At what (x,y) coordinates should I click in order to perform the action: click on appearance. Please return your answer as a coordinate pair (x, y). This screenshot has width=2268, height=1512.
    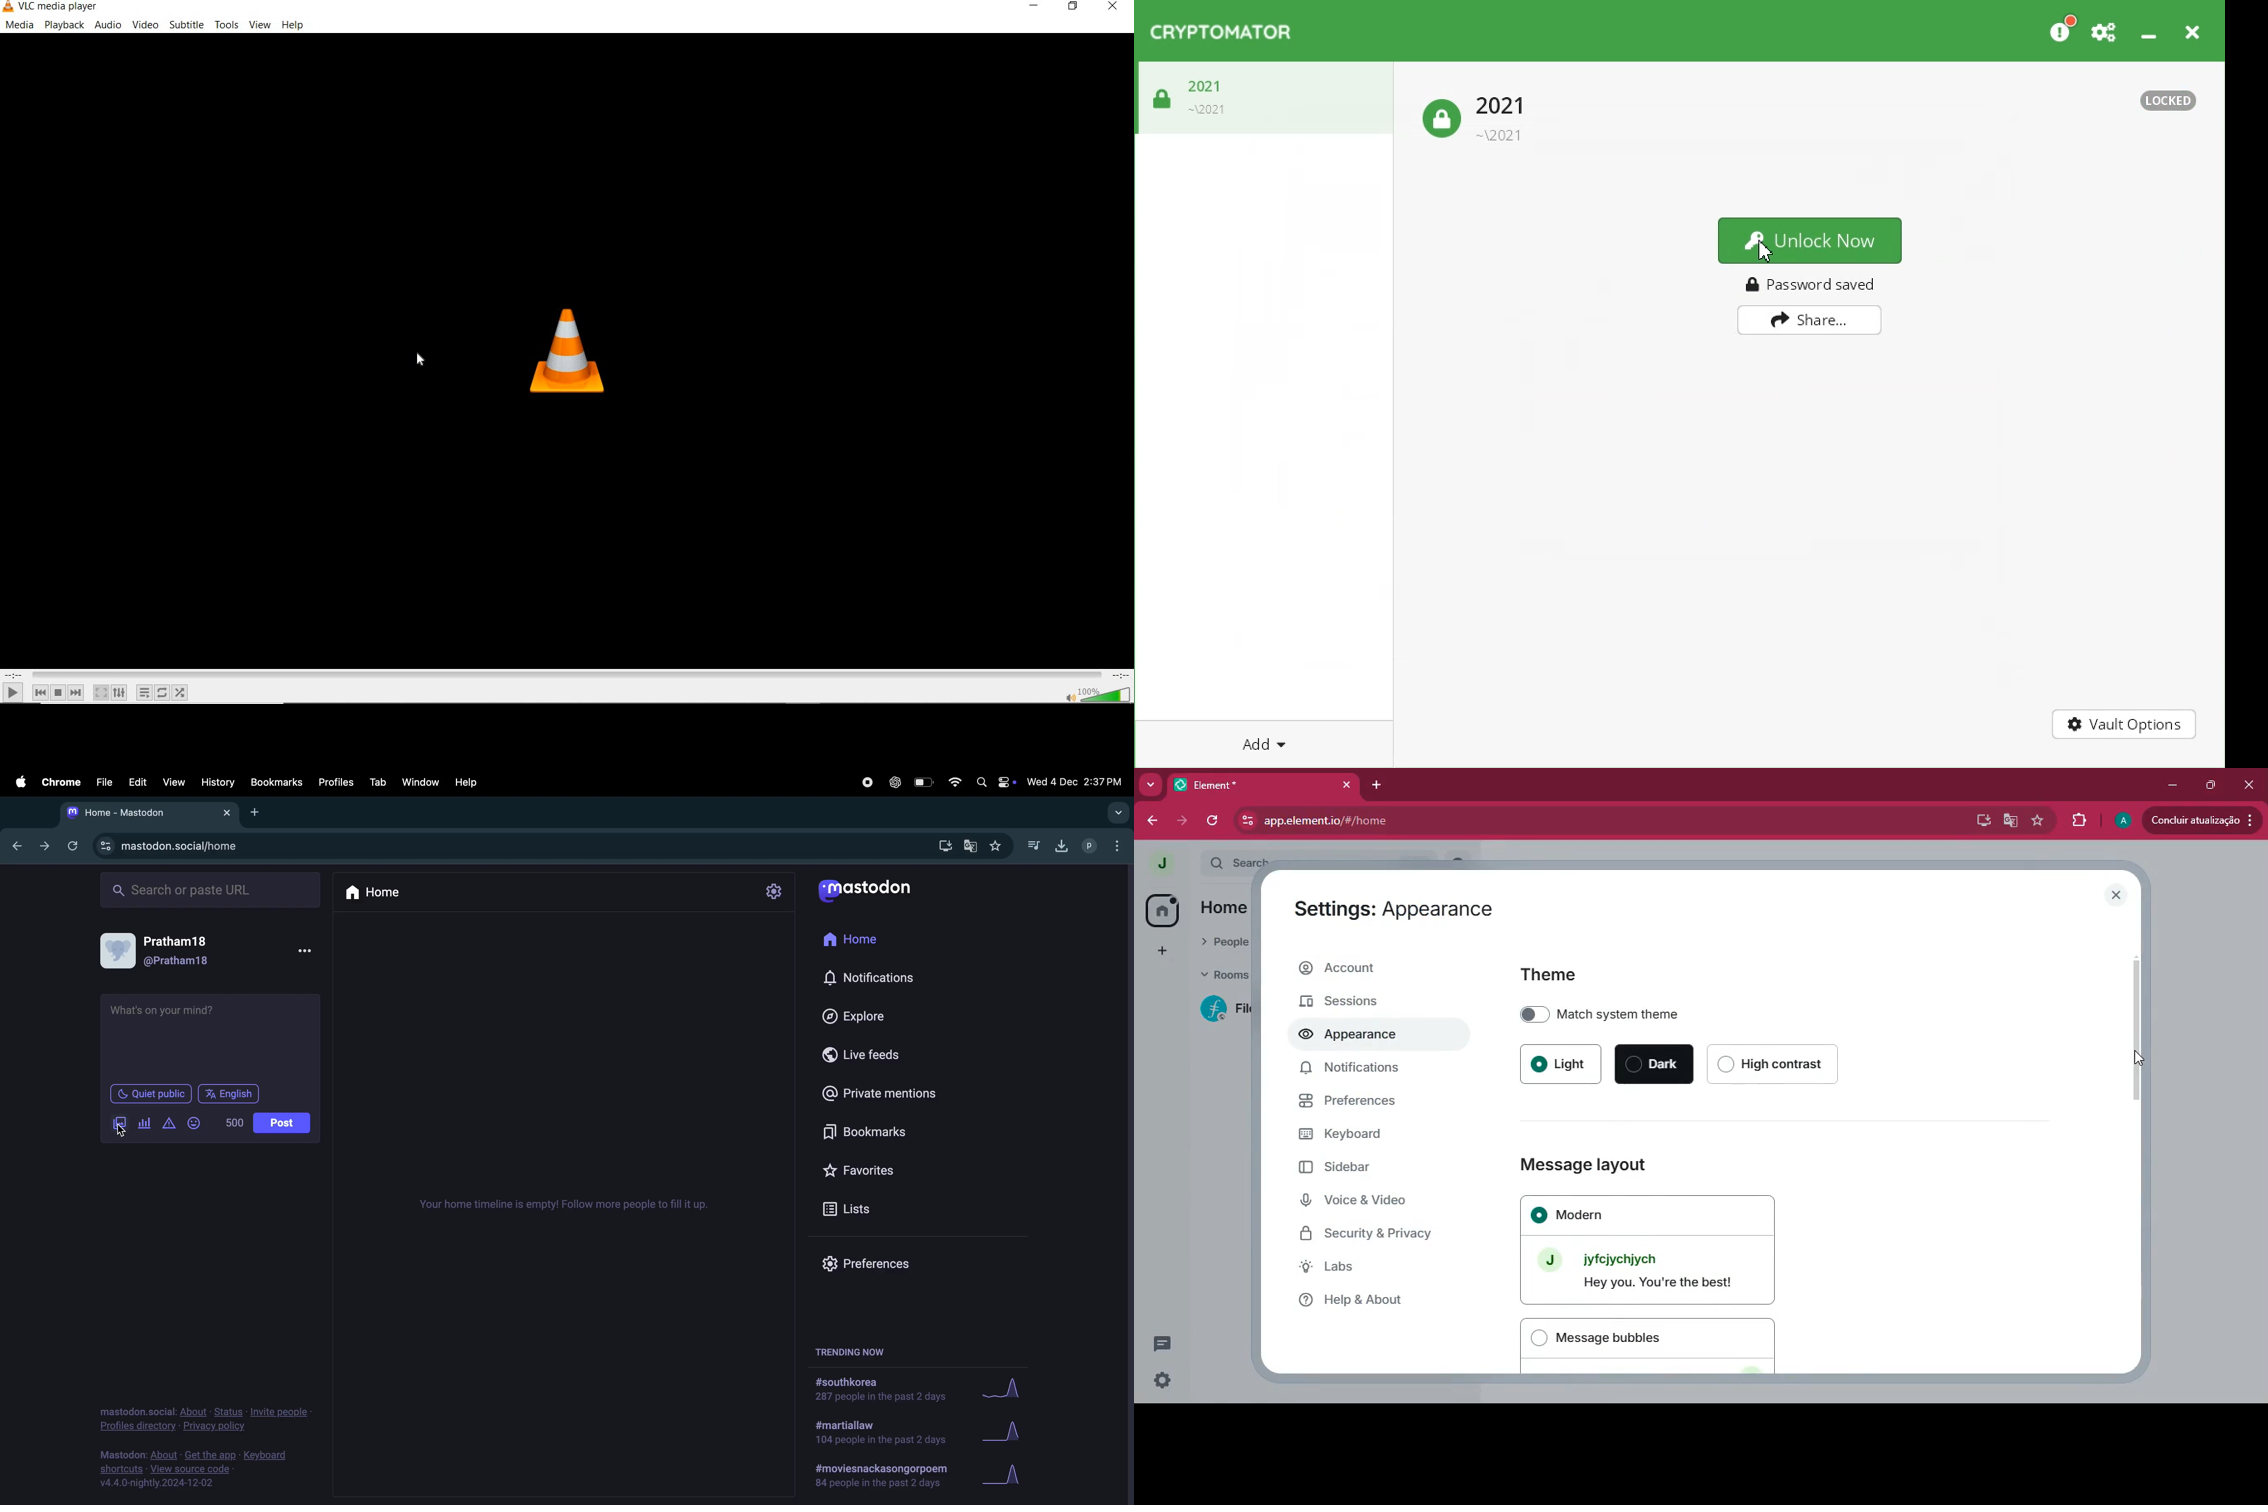
    Looking at the image, I should click on (1357, 1036).